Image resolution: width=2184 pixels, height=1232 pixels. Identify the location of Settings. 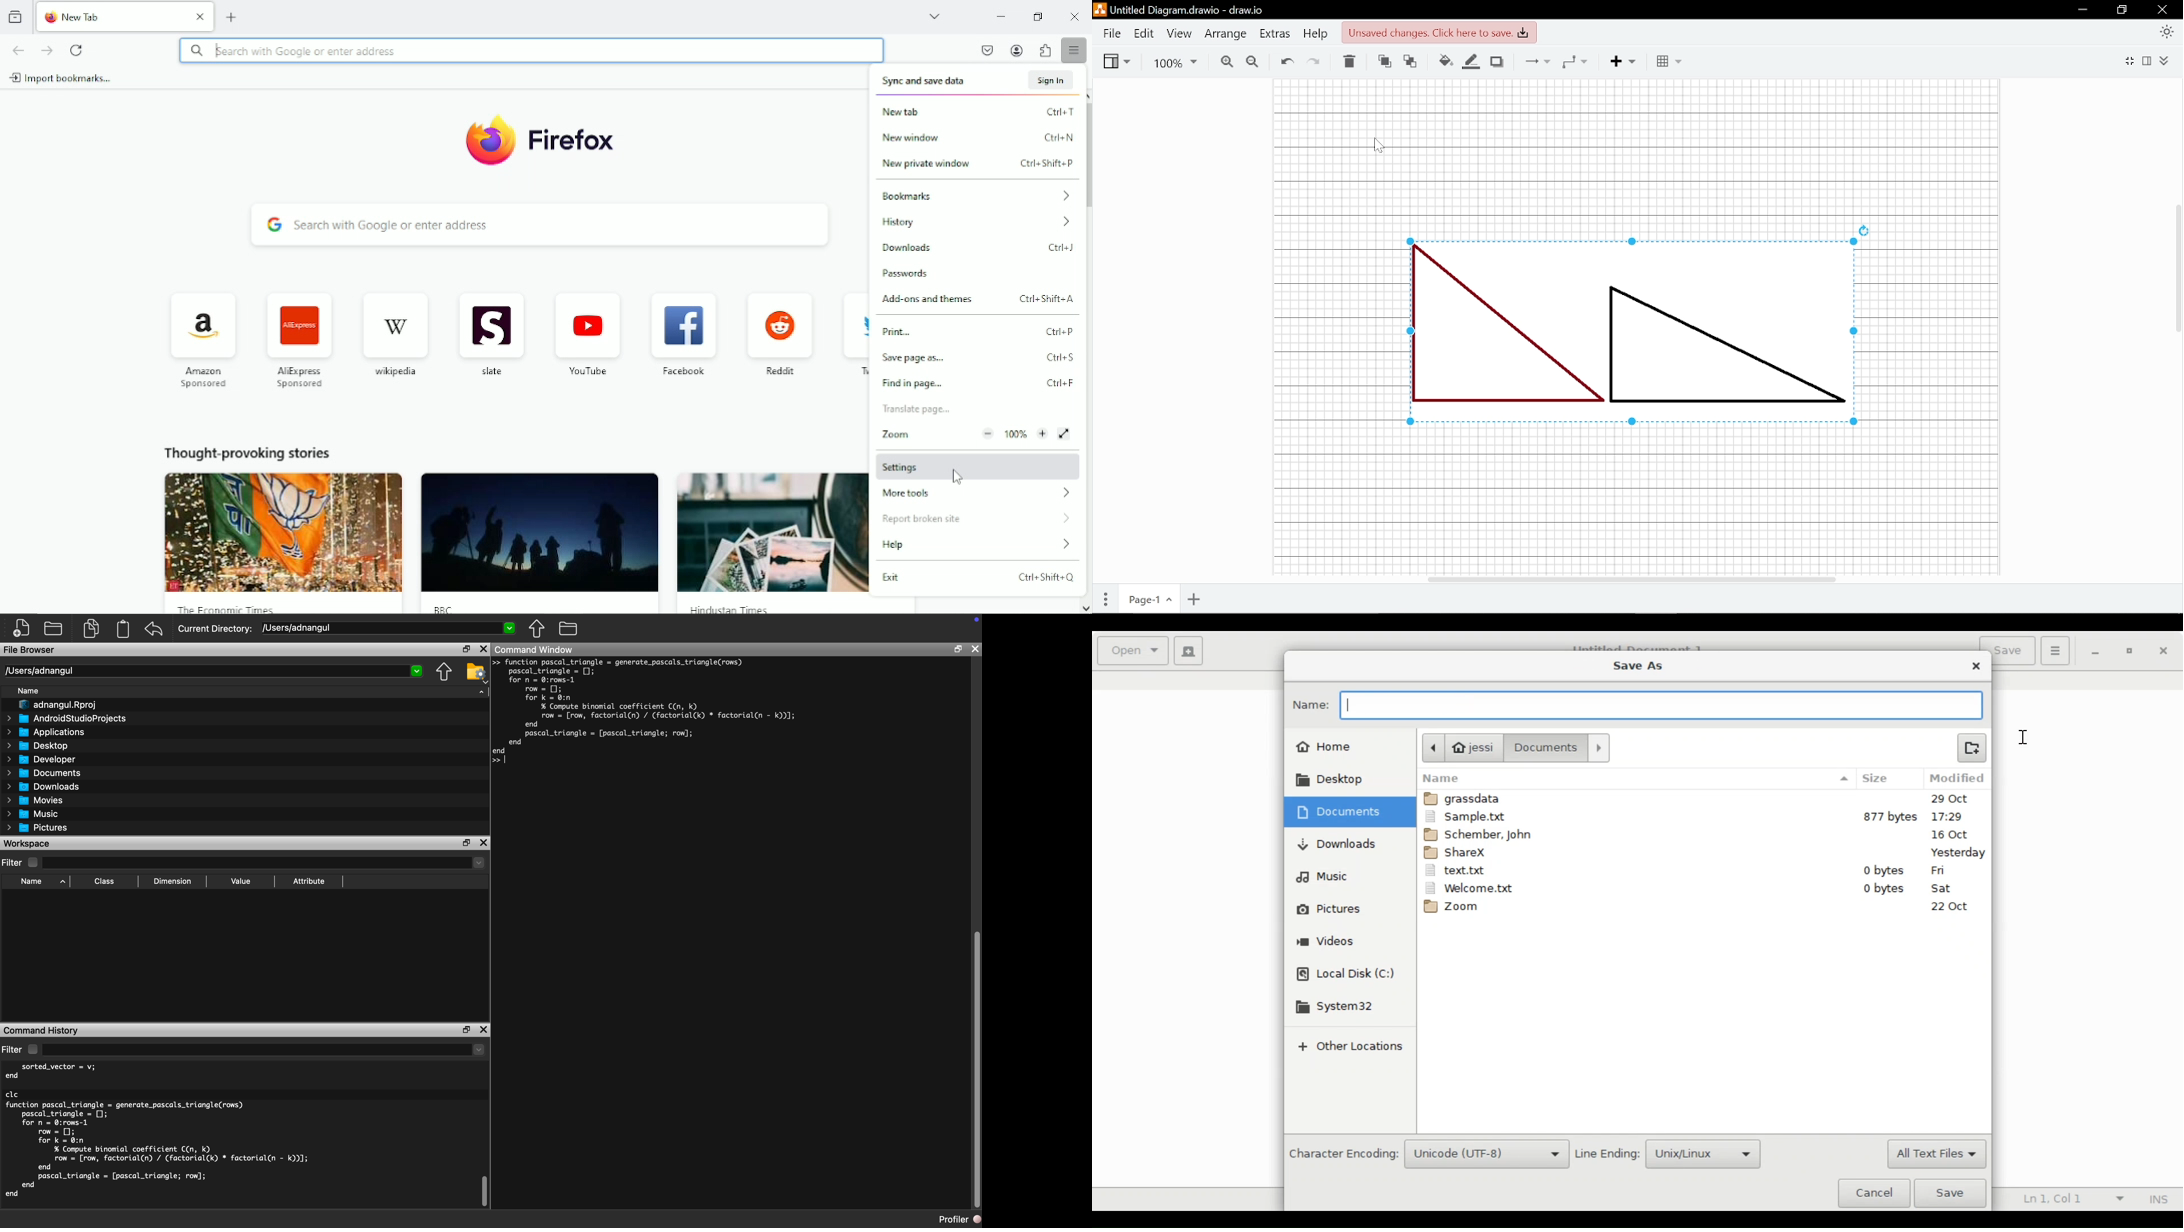
(975, 466).